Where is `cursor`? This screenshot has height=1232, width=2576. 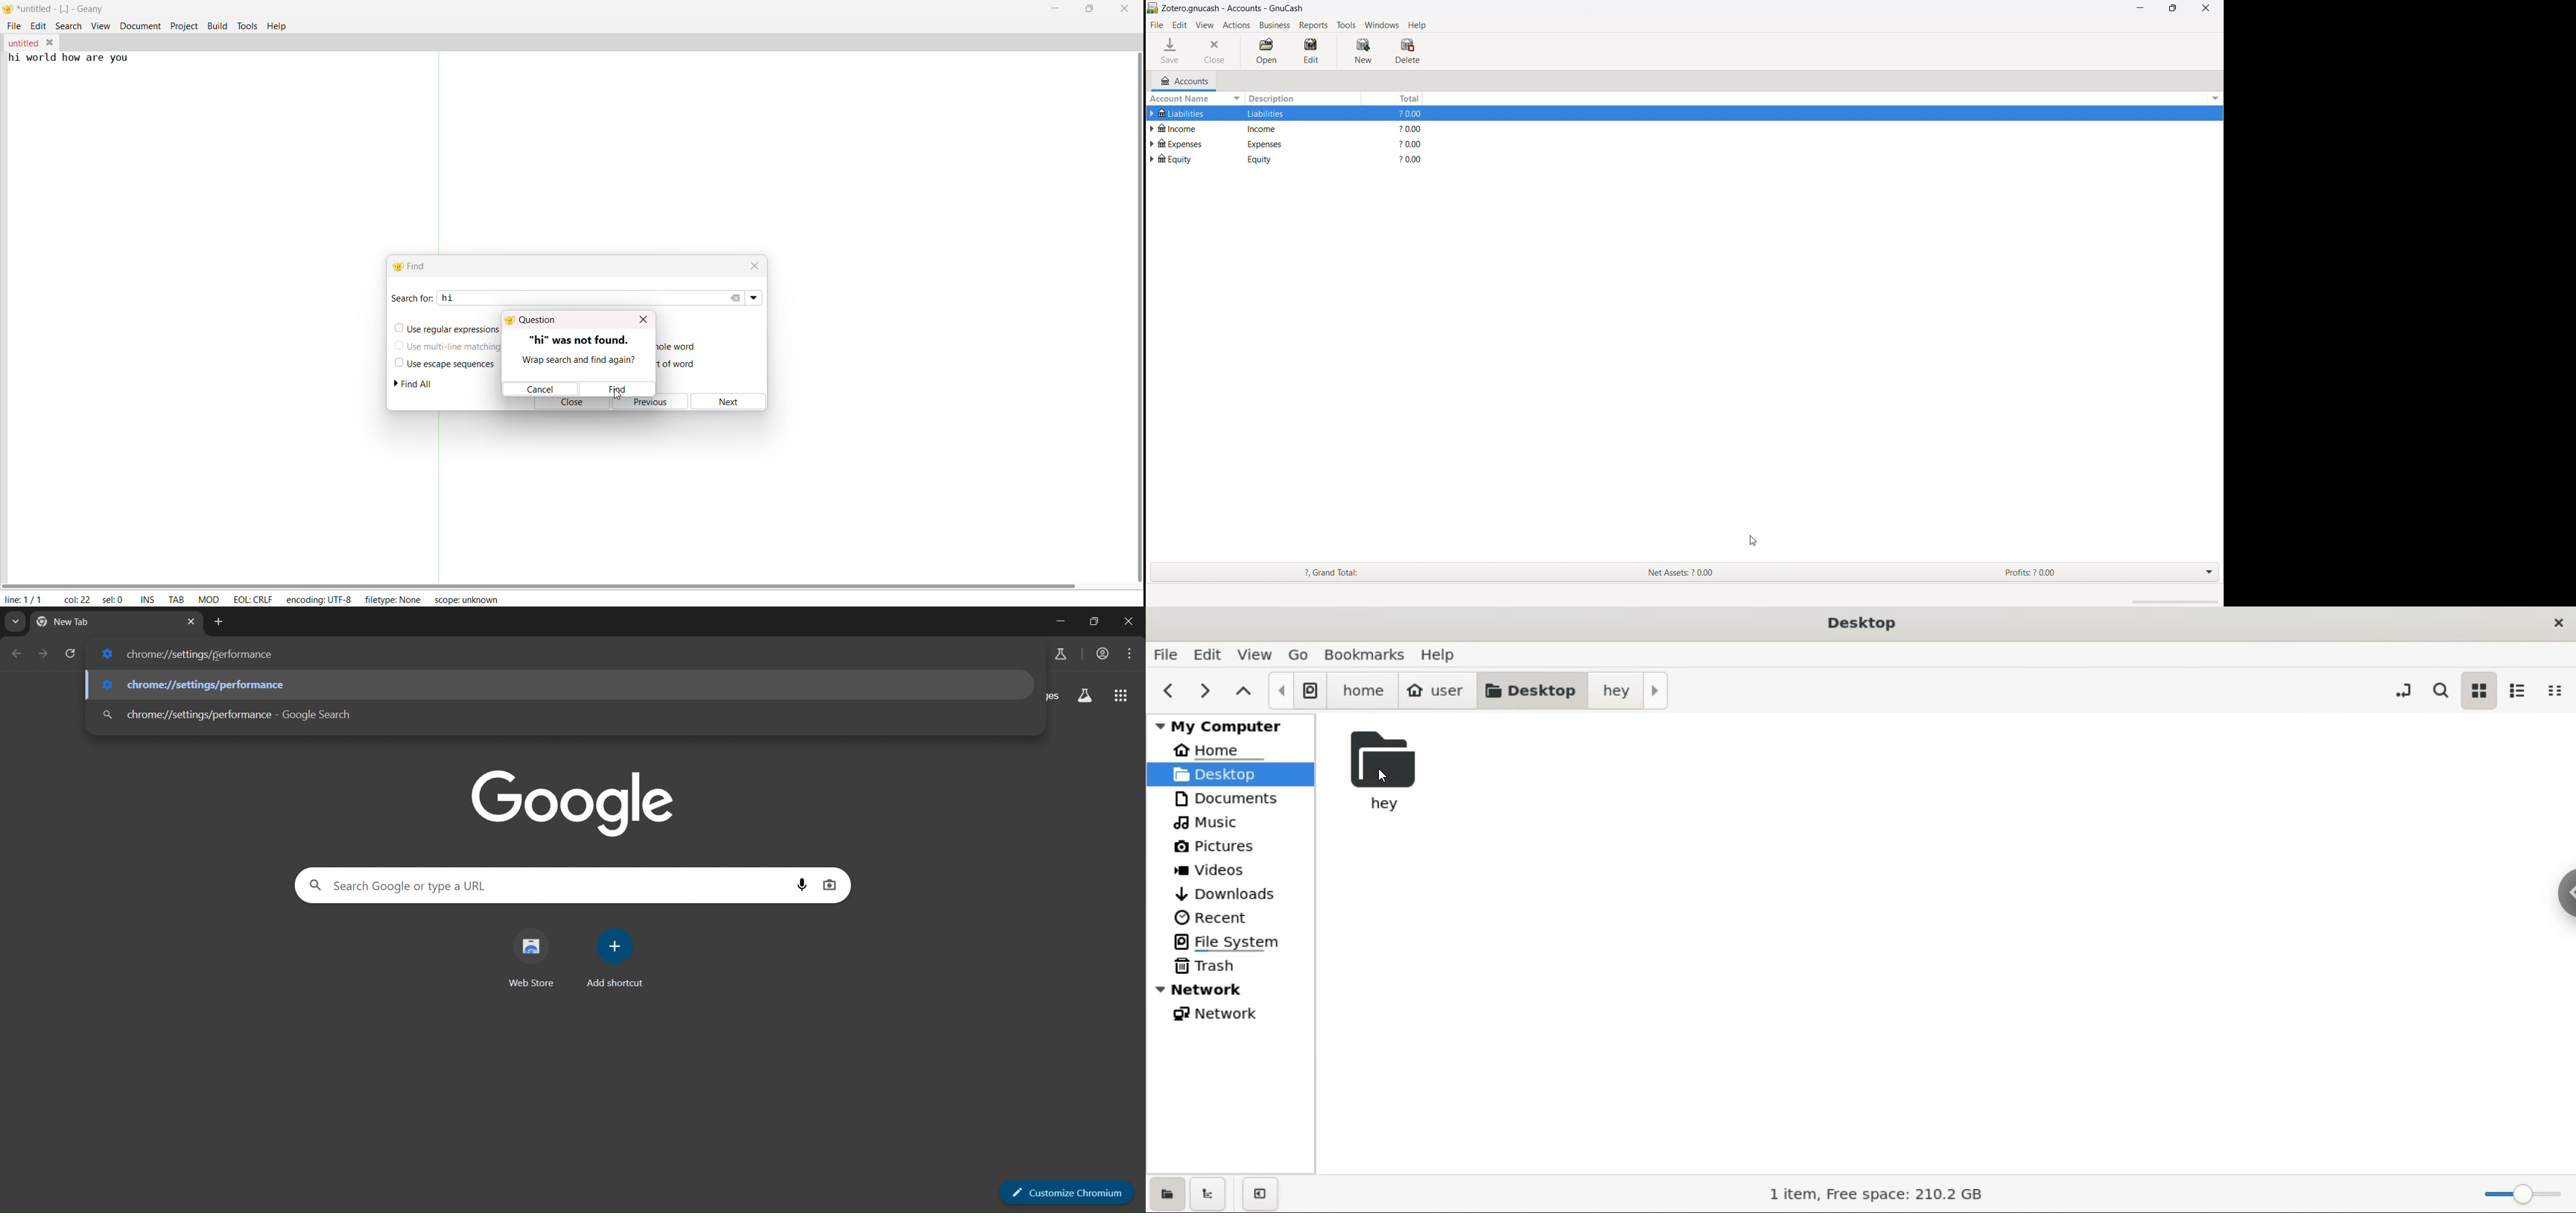
cursor is located at coordinates (1752, 540).